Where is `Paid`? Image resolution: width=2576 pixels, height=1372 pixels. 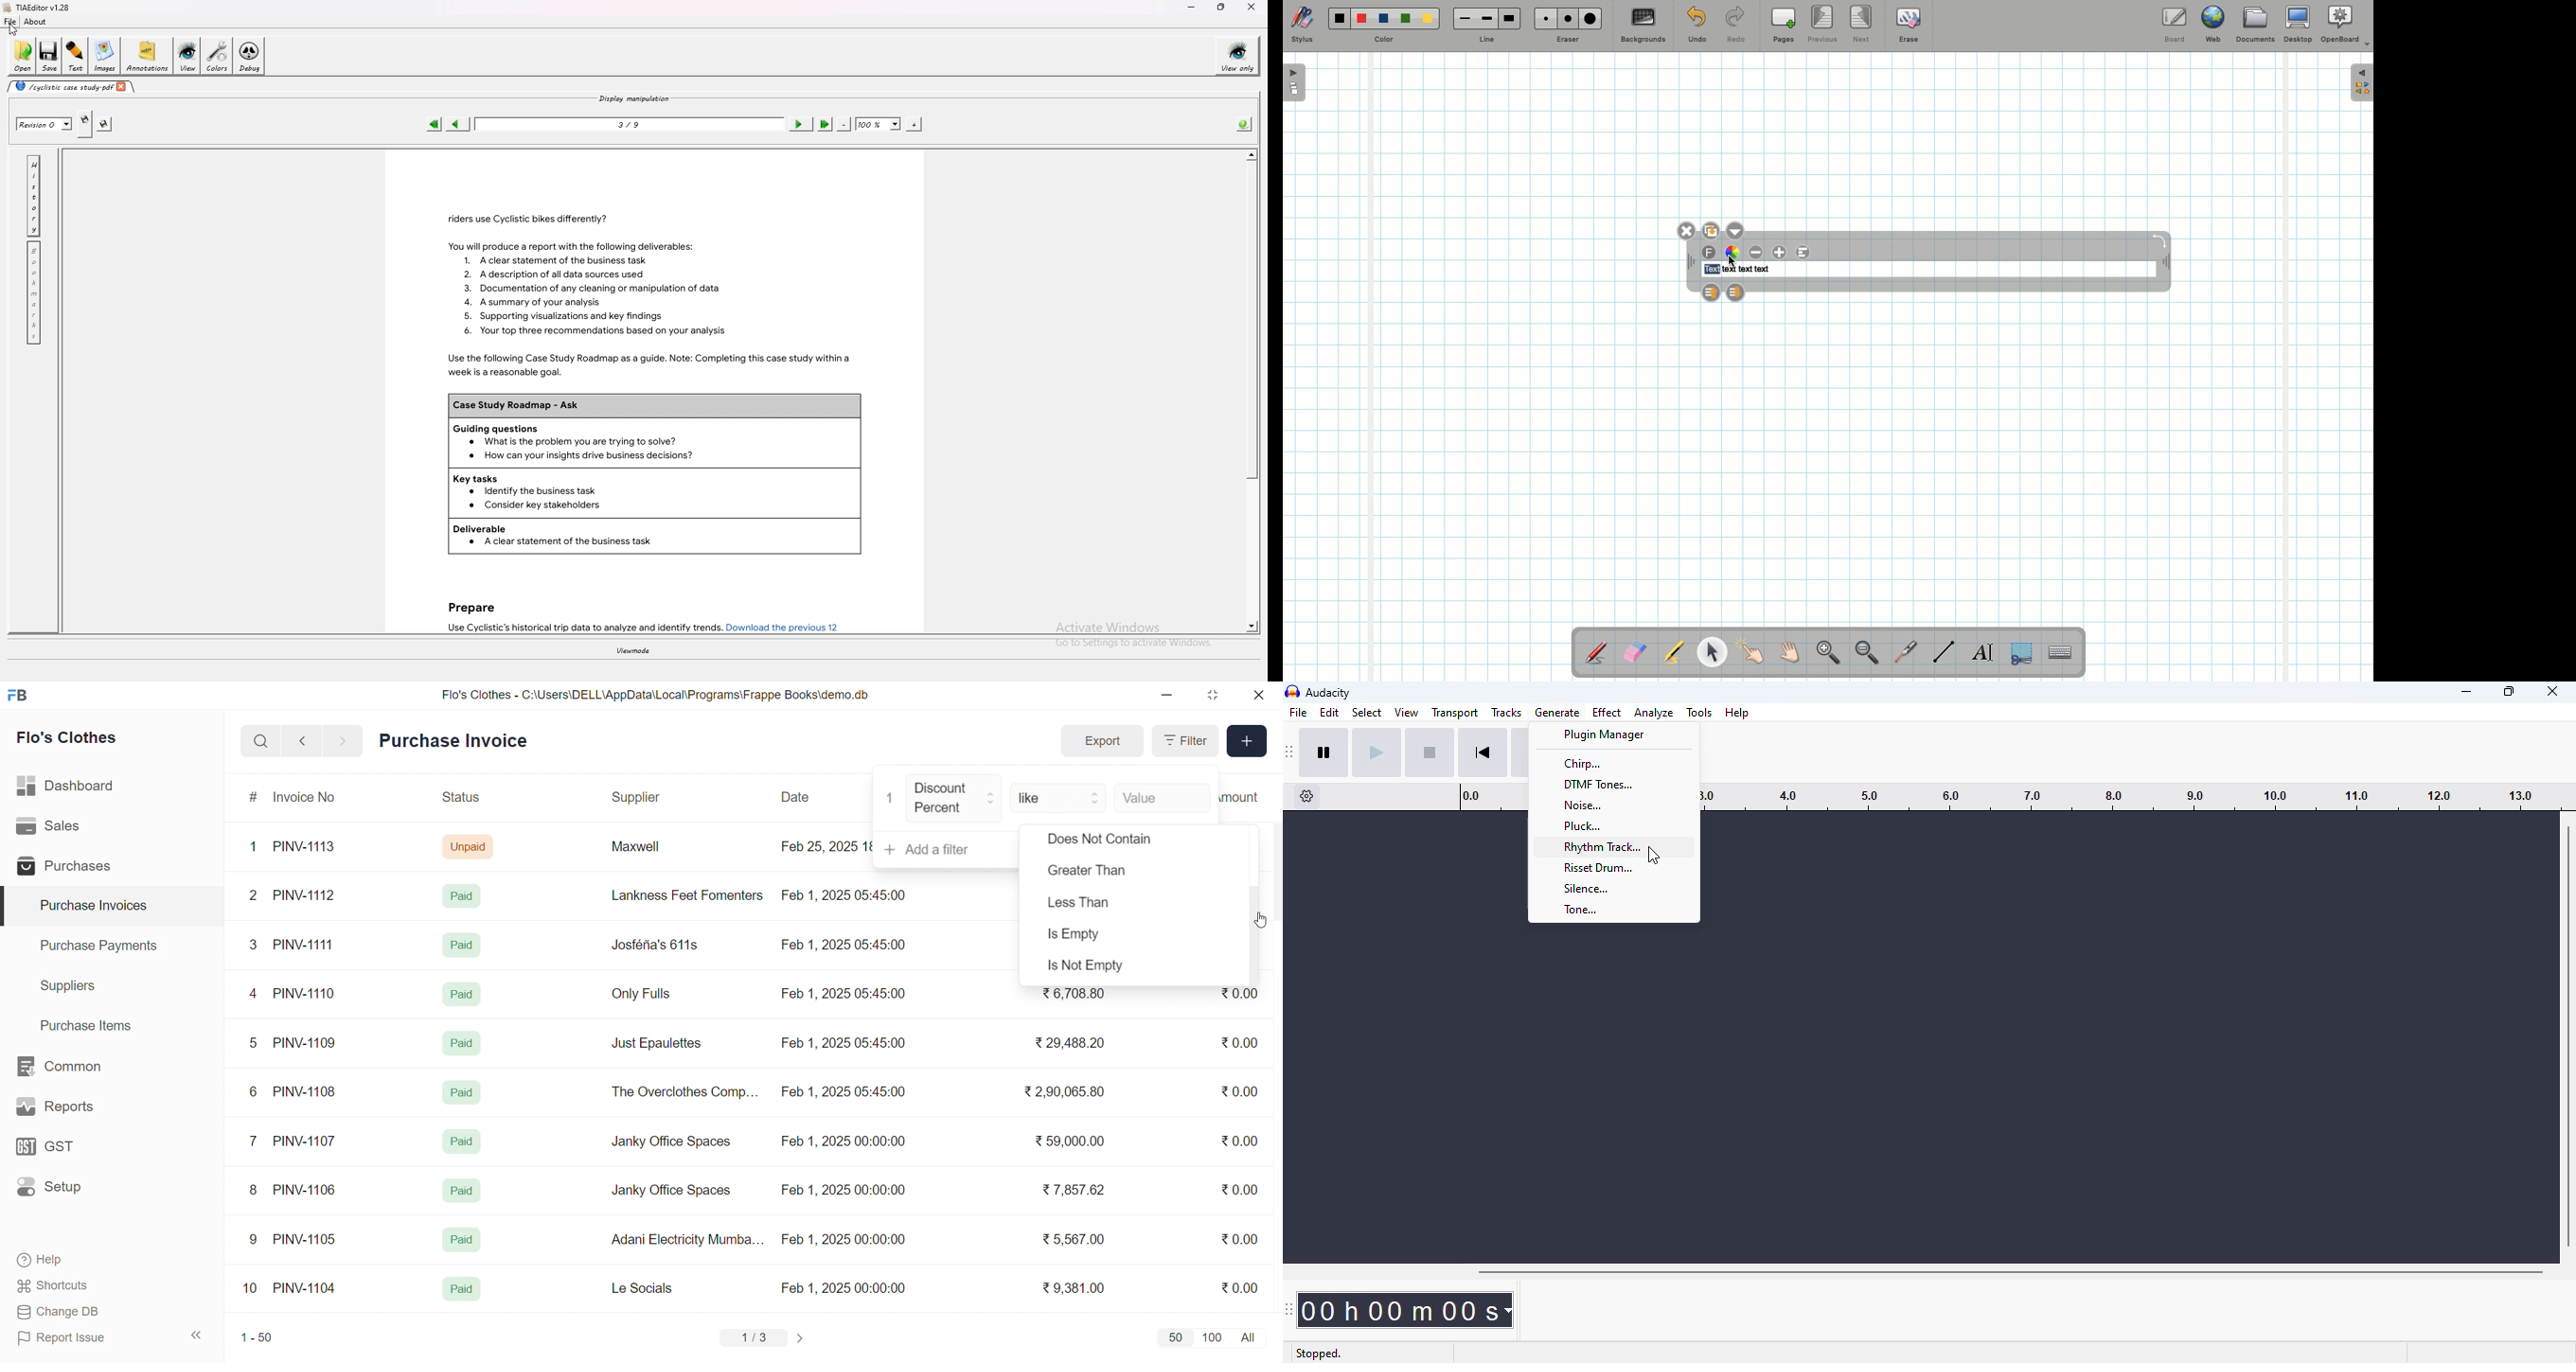
Paid is located at coordinates (464, 1041).